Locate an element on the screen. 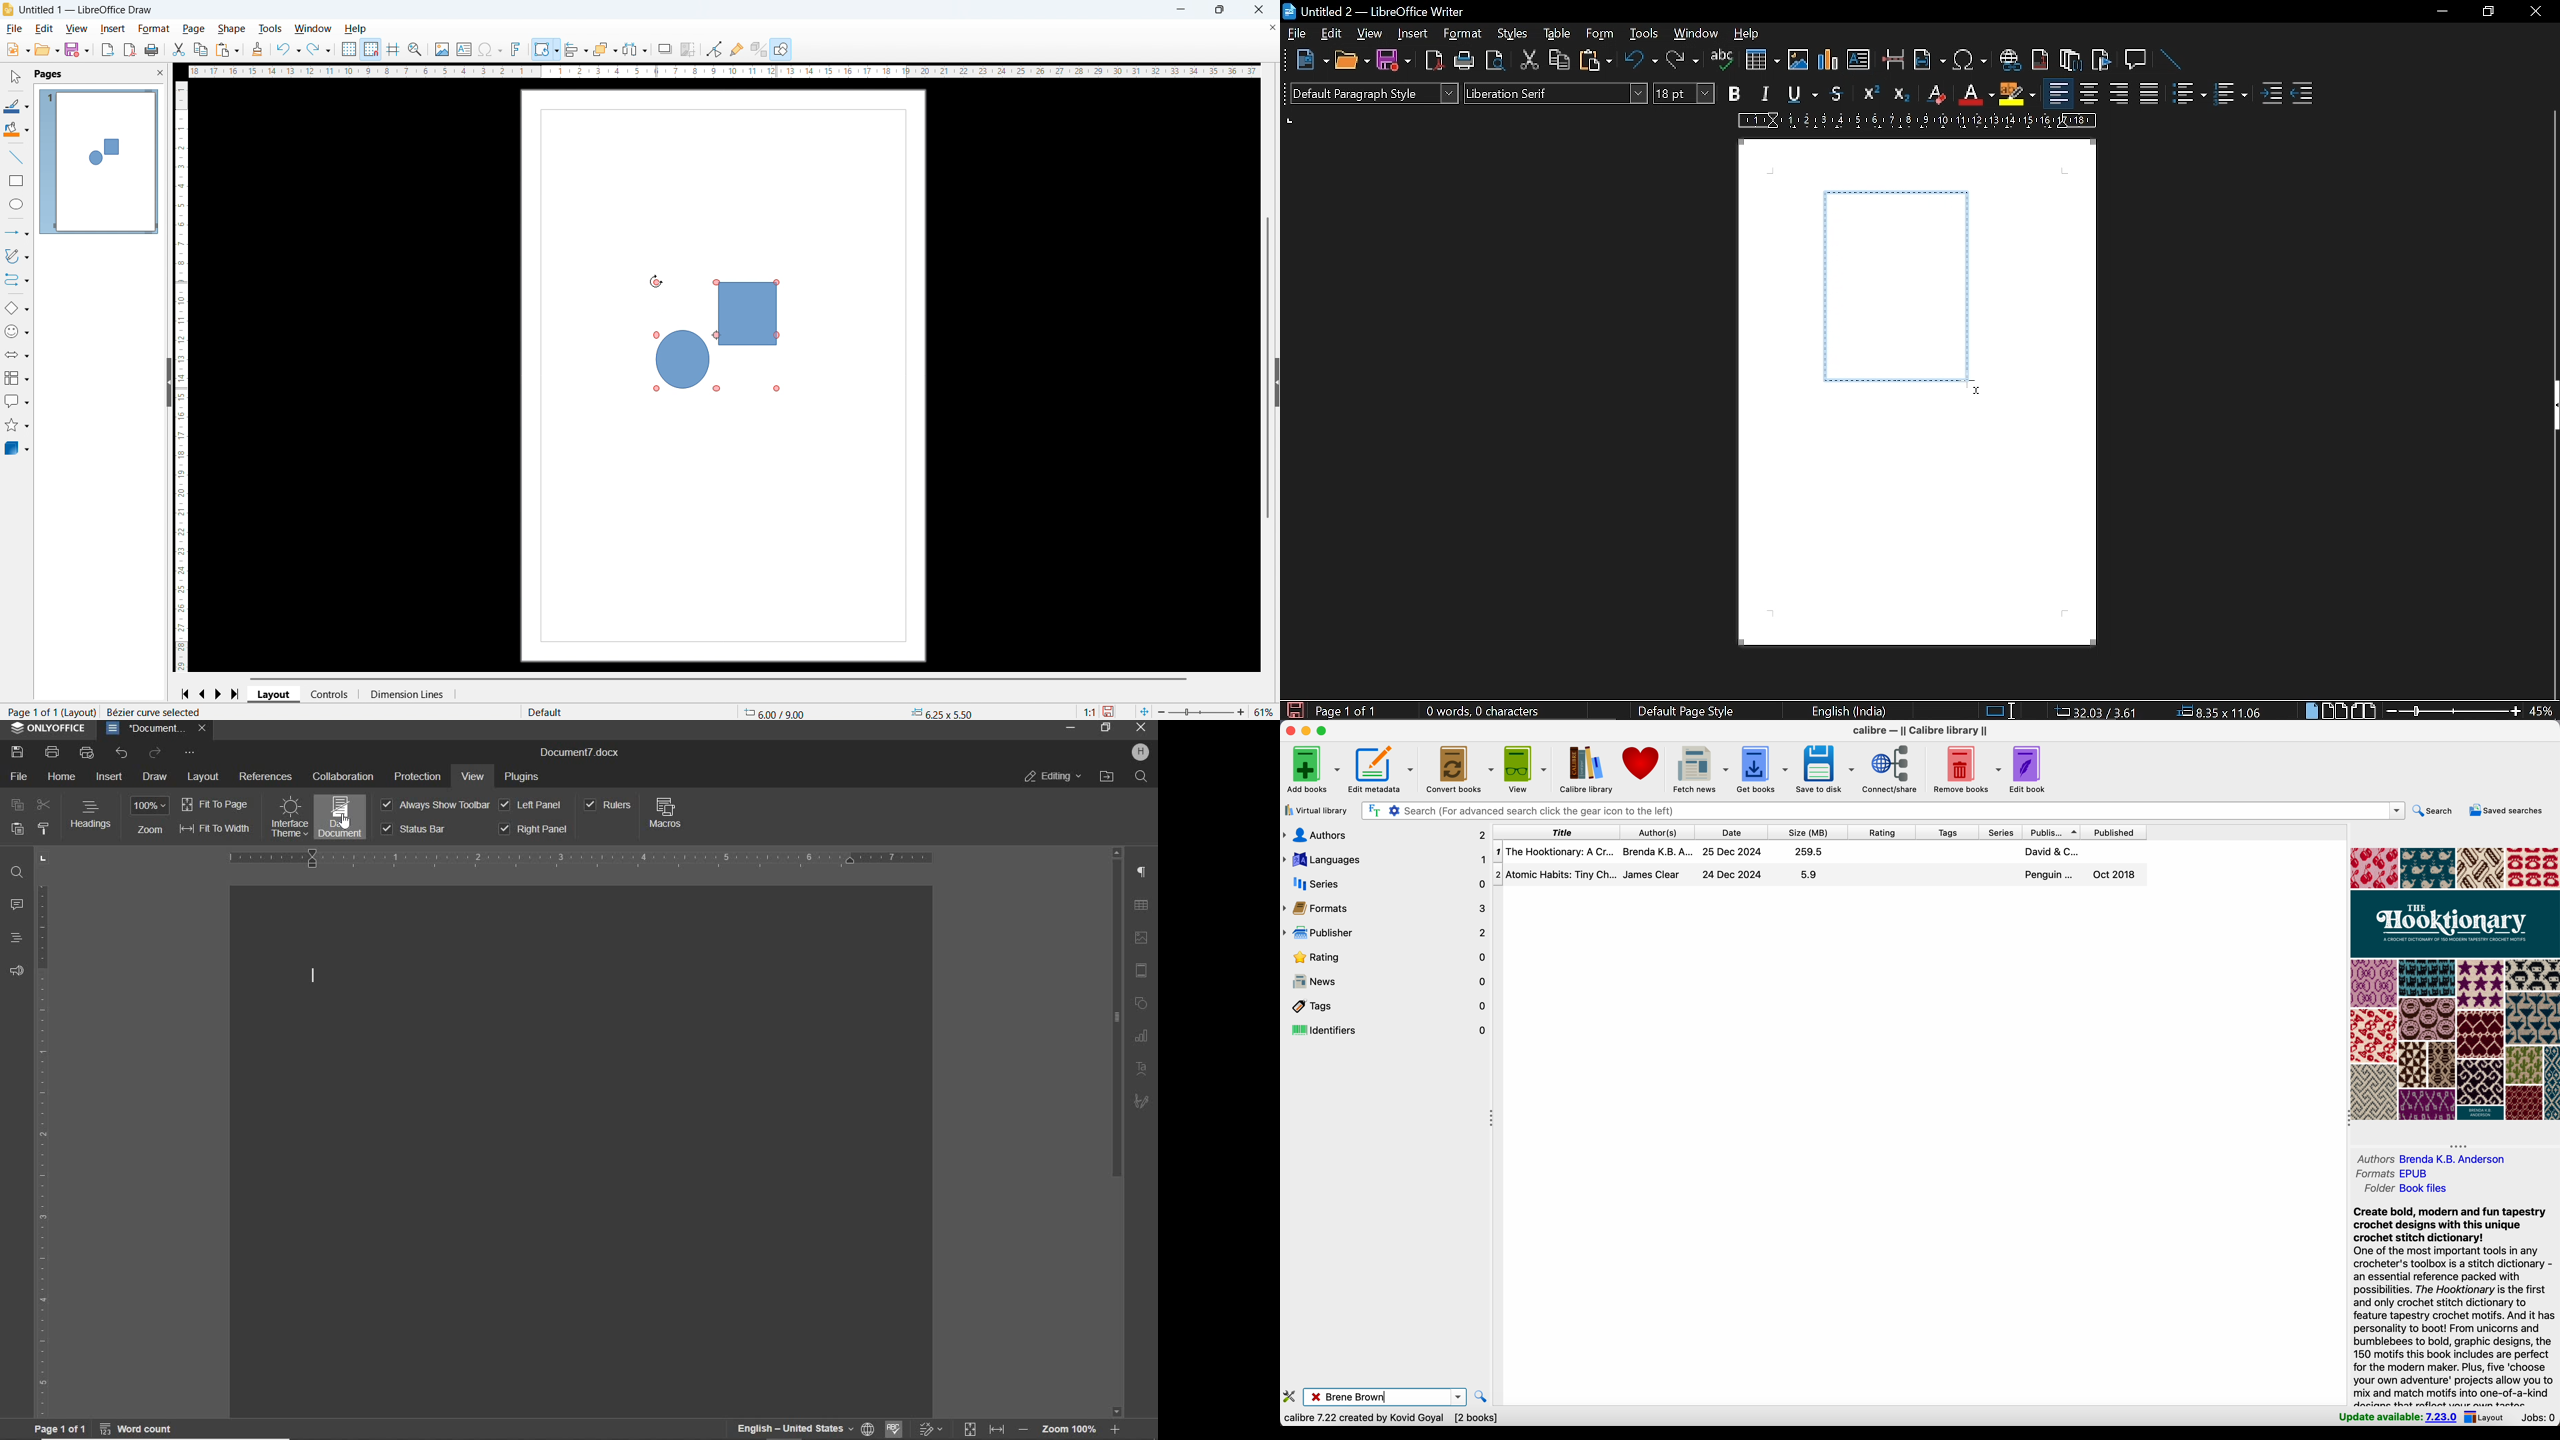  ZOOM is located at coordinates (151, 807).